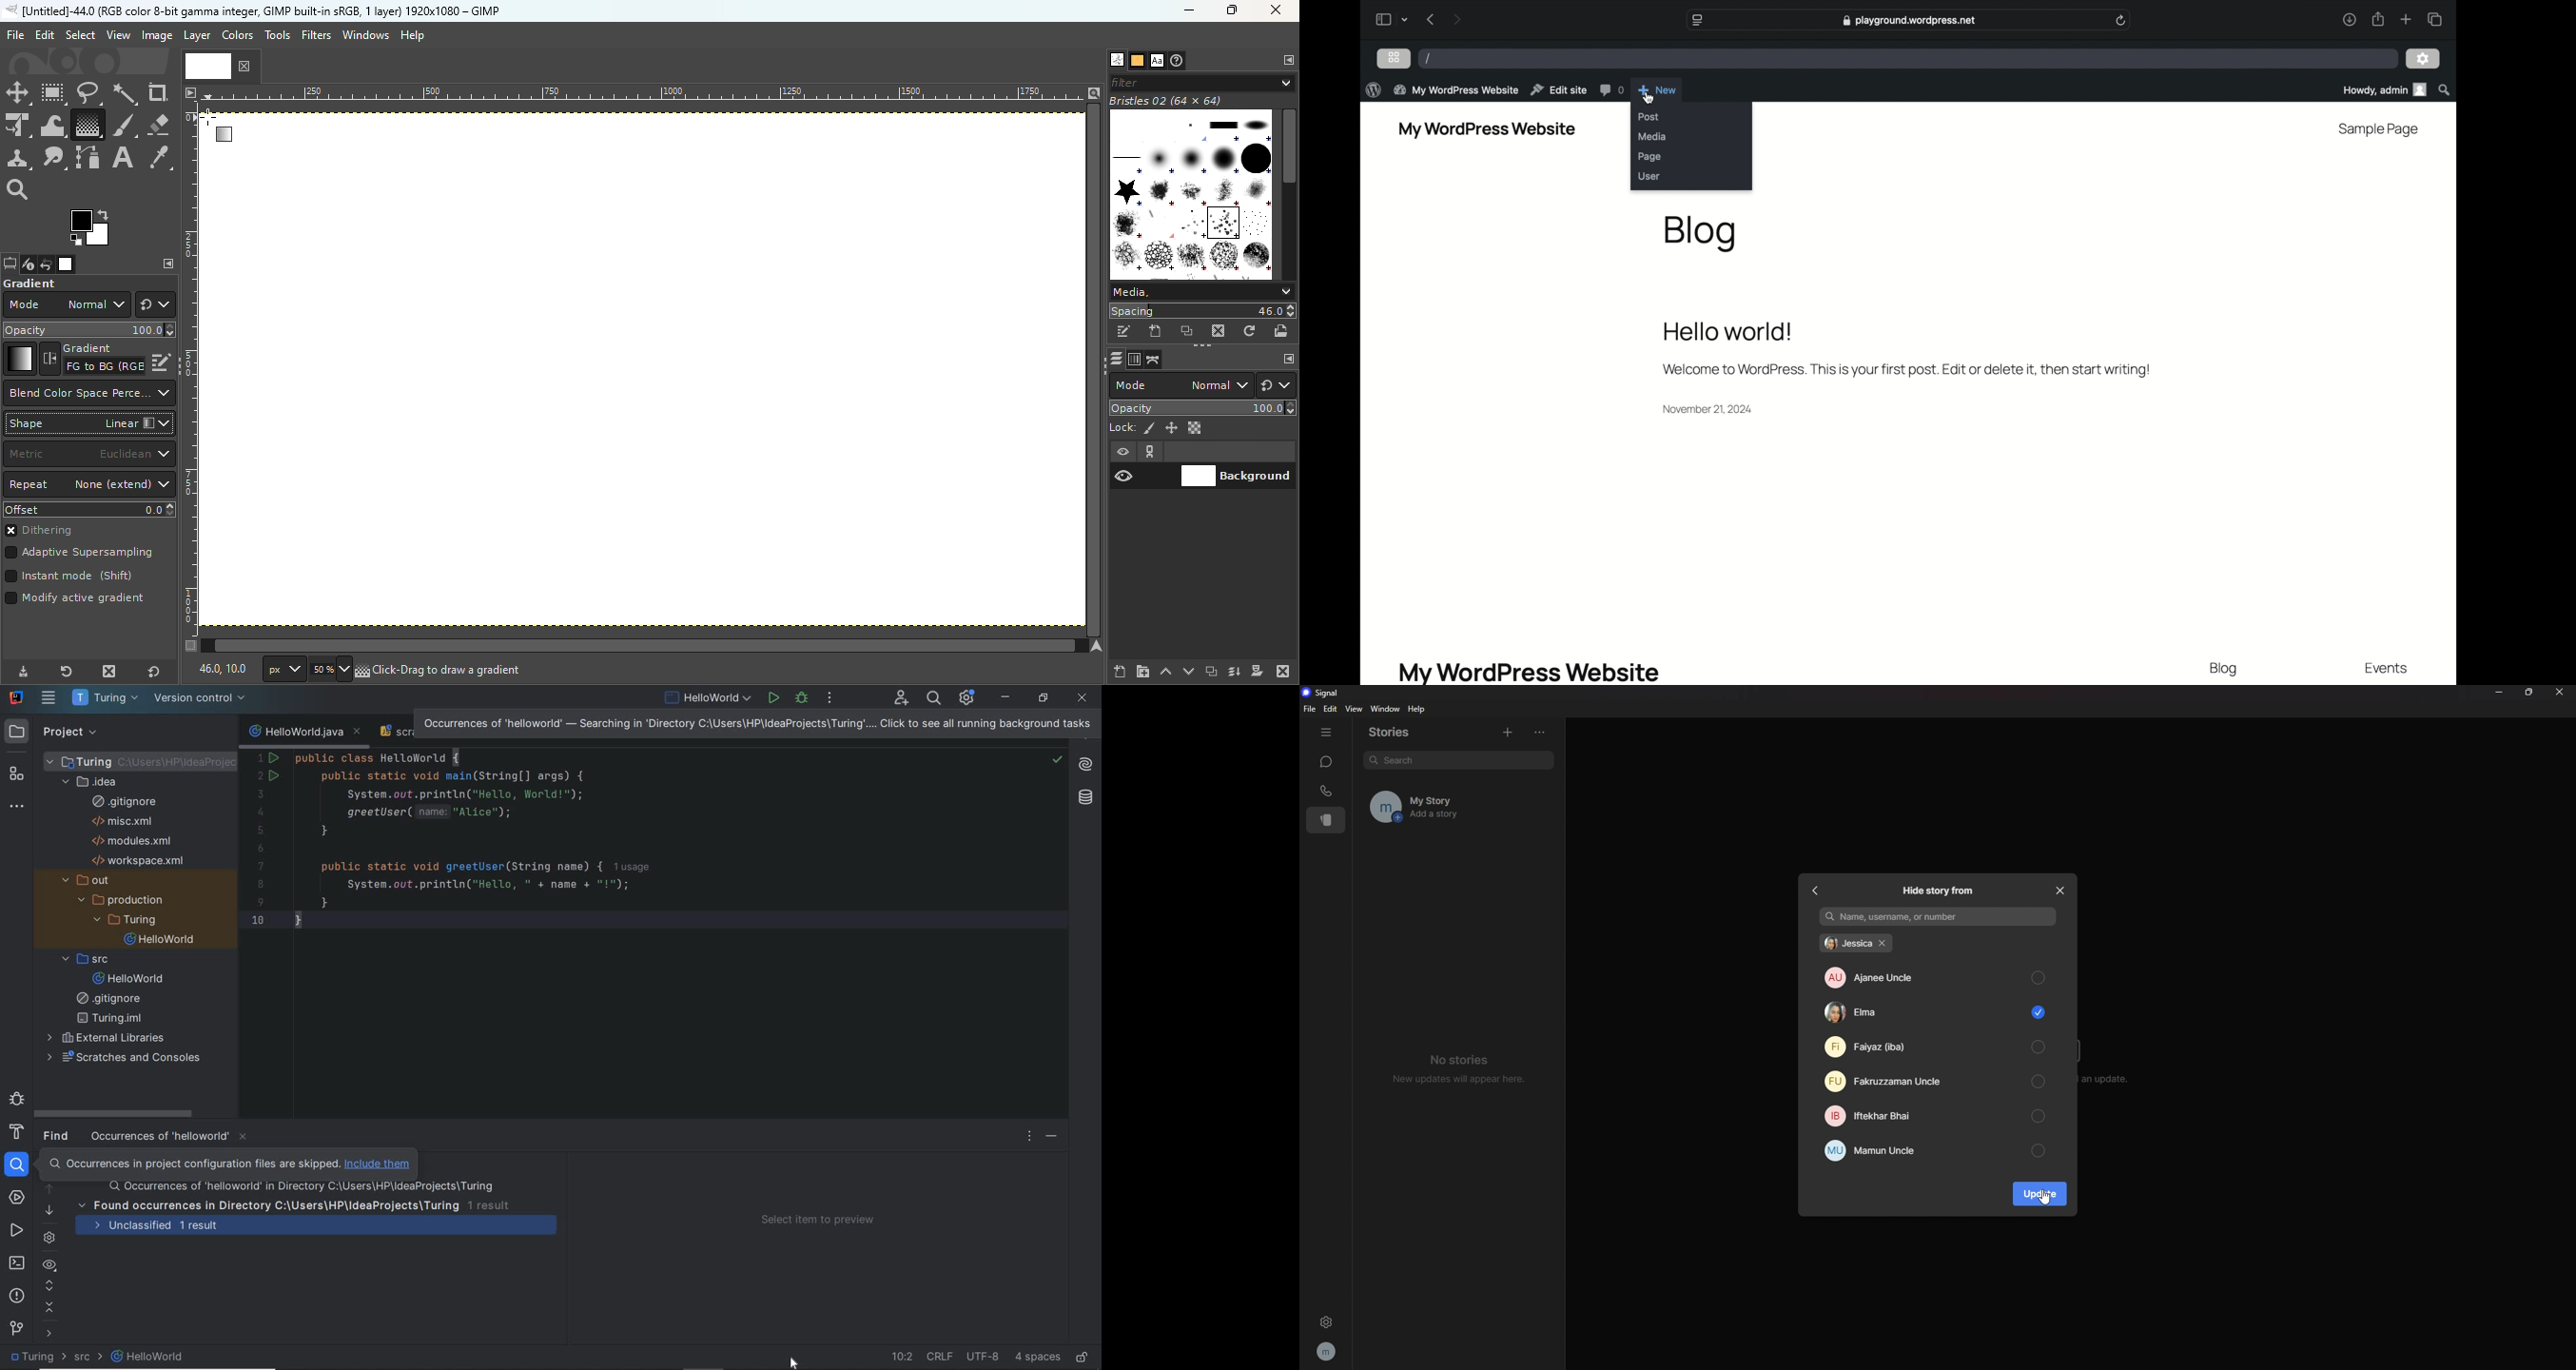 This screenshot has height=1372, width=2576. Describe the element at coordinates (984, 1357) in the screenshot. I see `file encoding` at that location.